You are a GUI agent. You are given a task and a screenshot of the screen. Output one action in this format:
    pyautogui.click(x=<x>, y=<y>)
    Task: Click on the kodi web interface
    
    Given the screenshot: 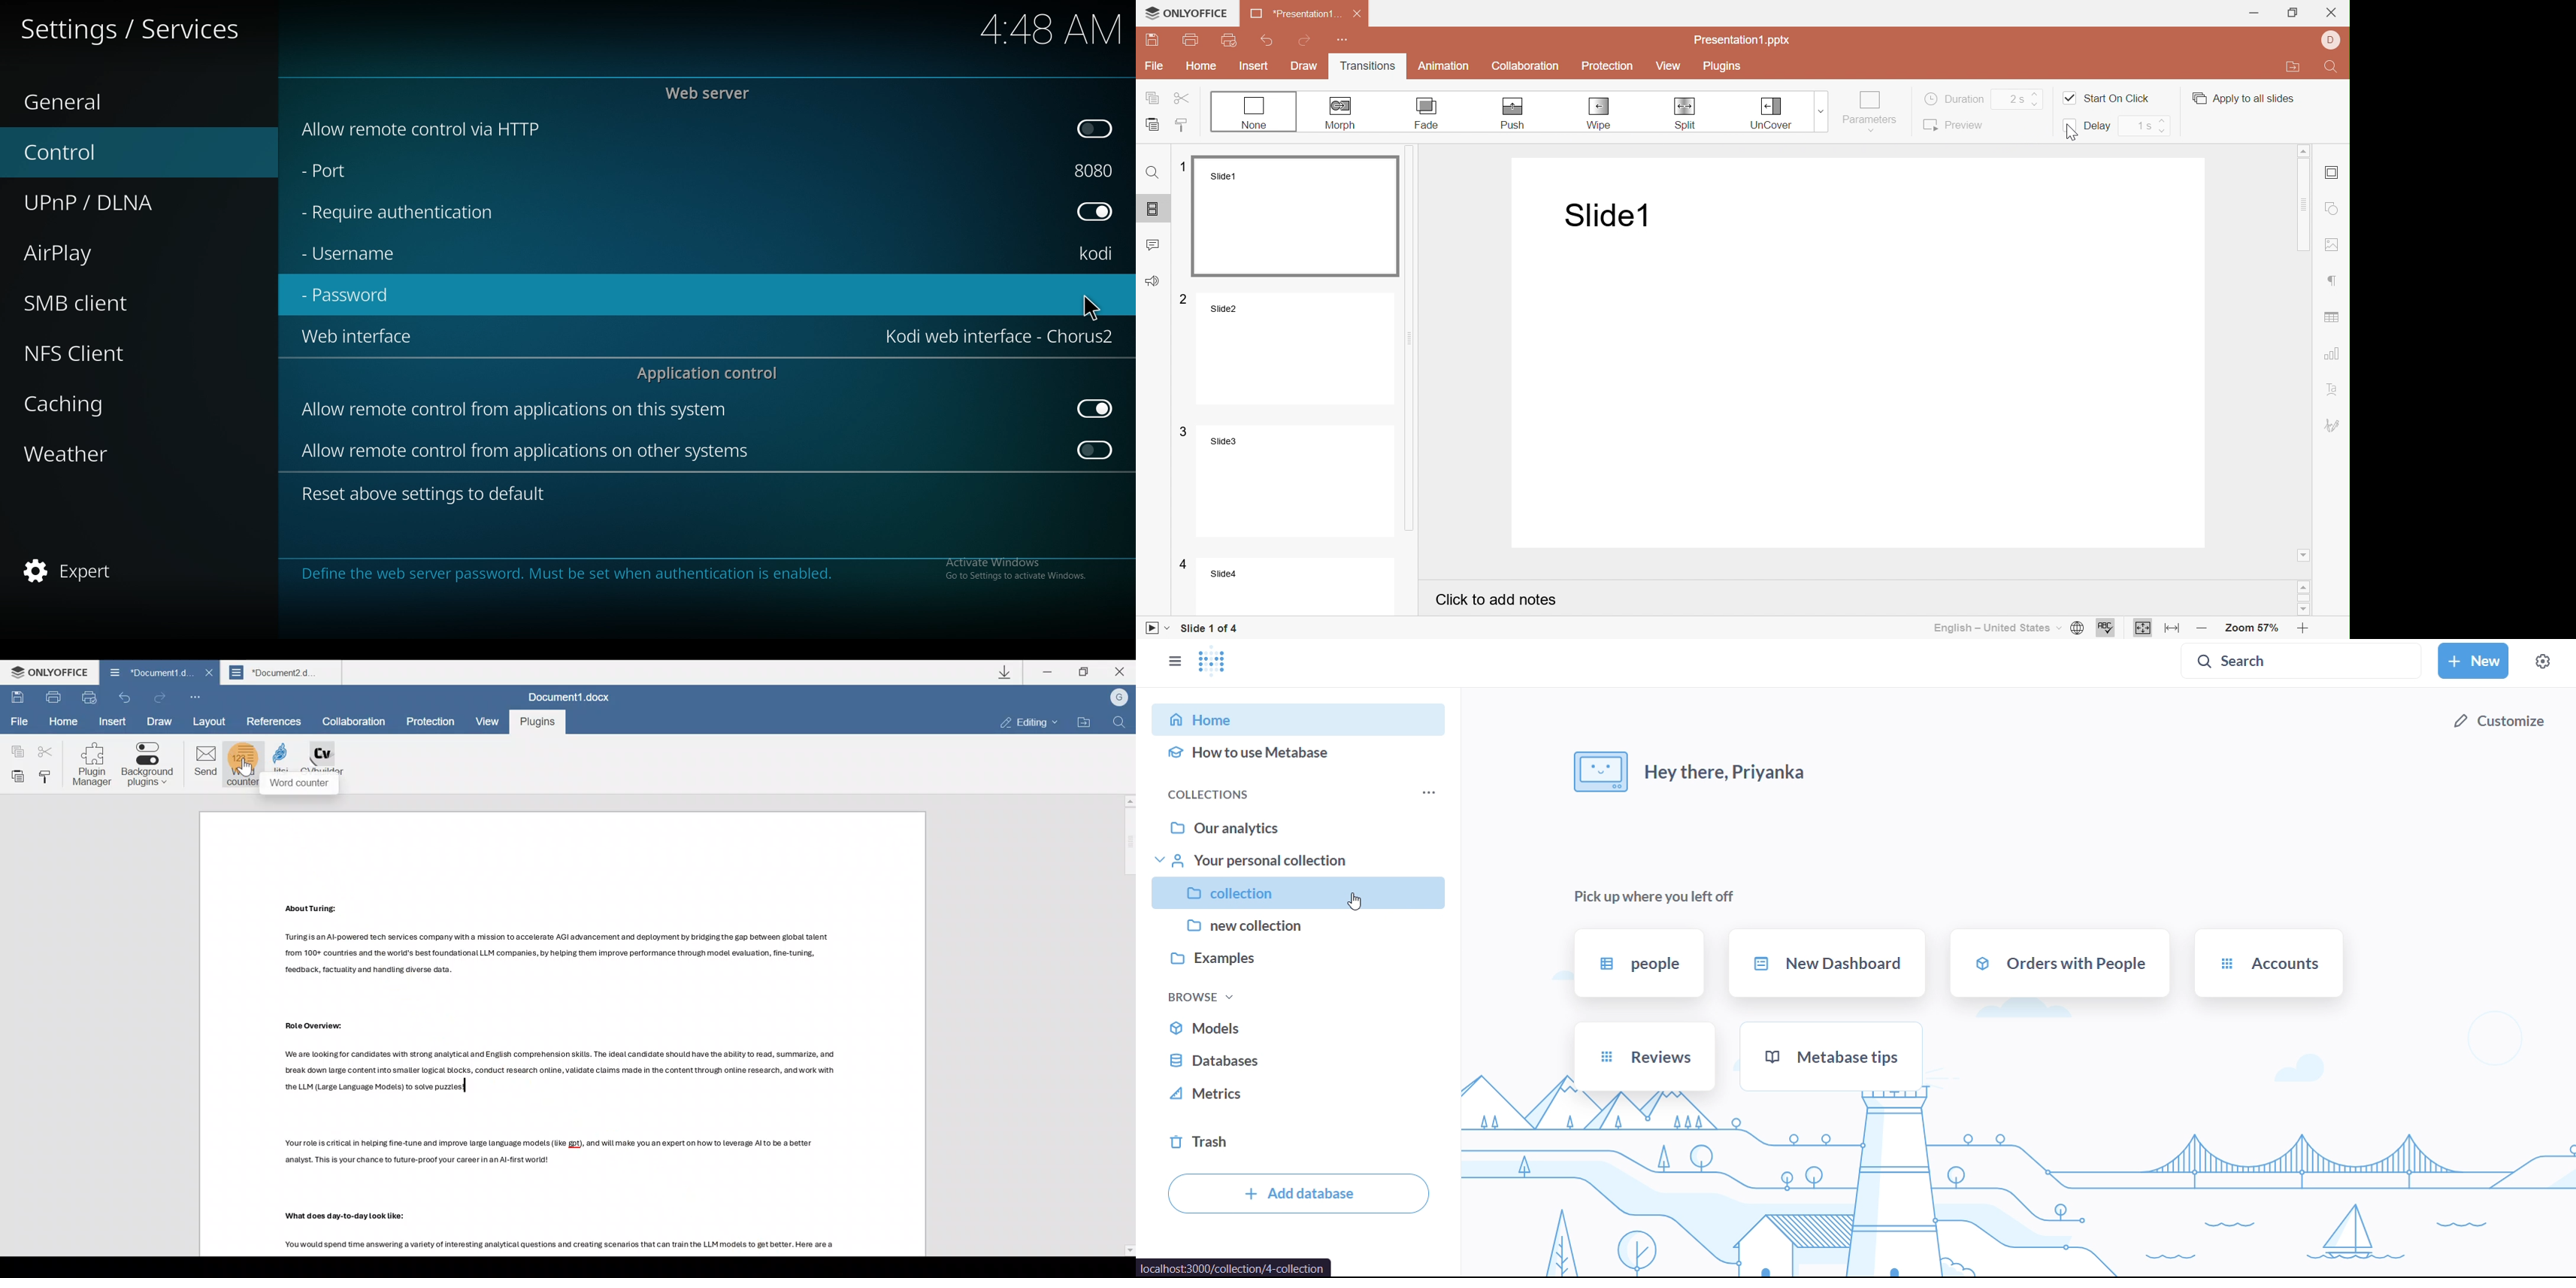 What is the action you would take?
    pyautogui.click(x=999, y=337)
    